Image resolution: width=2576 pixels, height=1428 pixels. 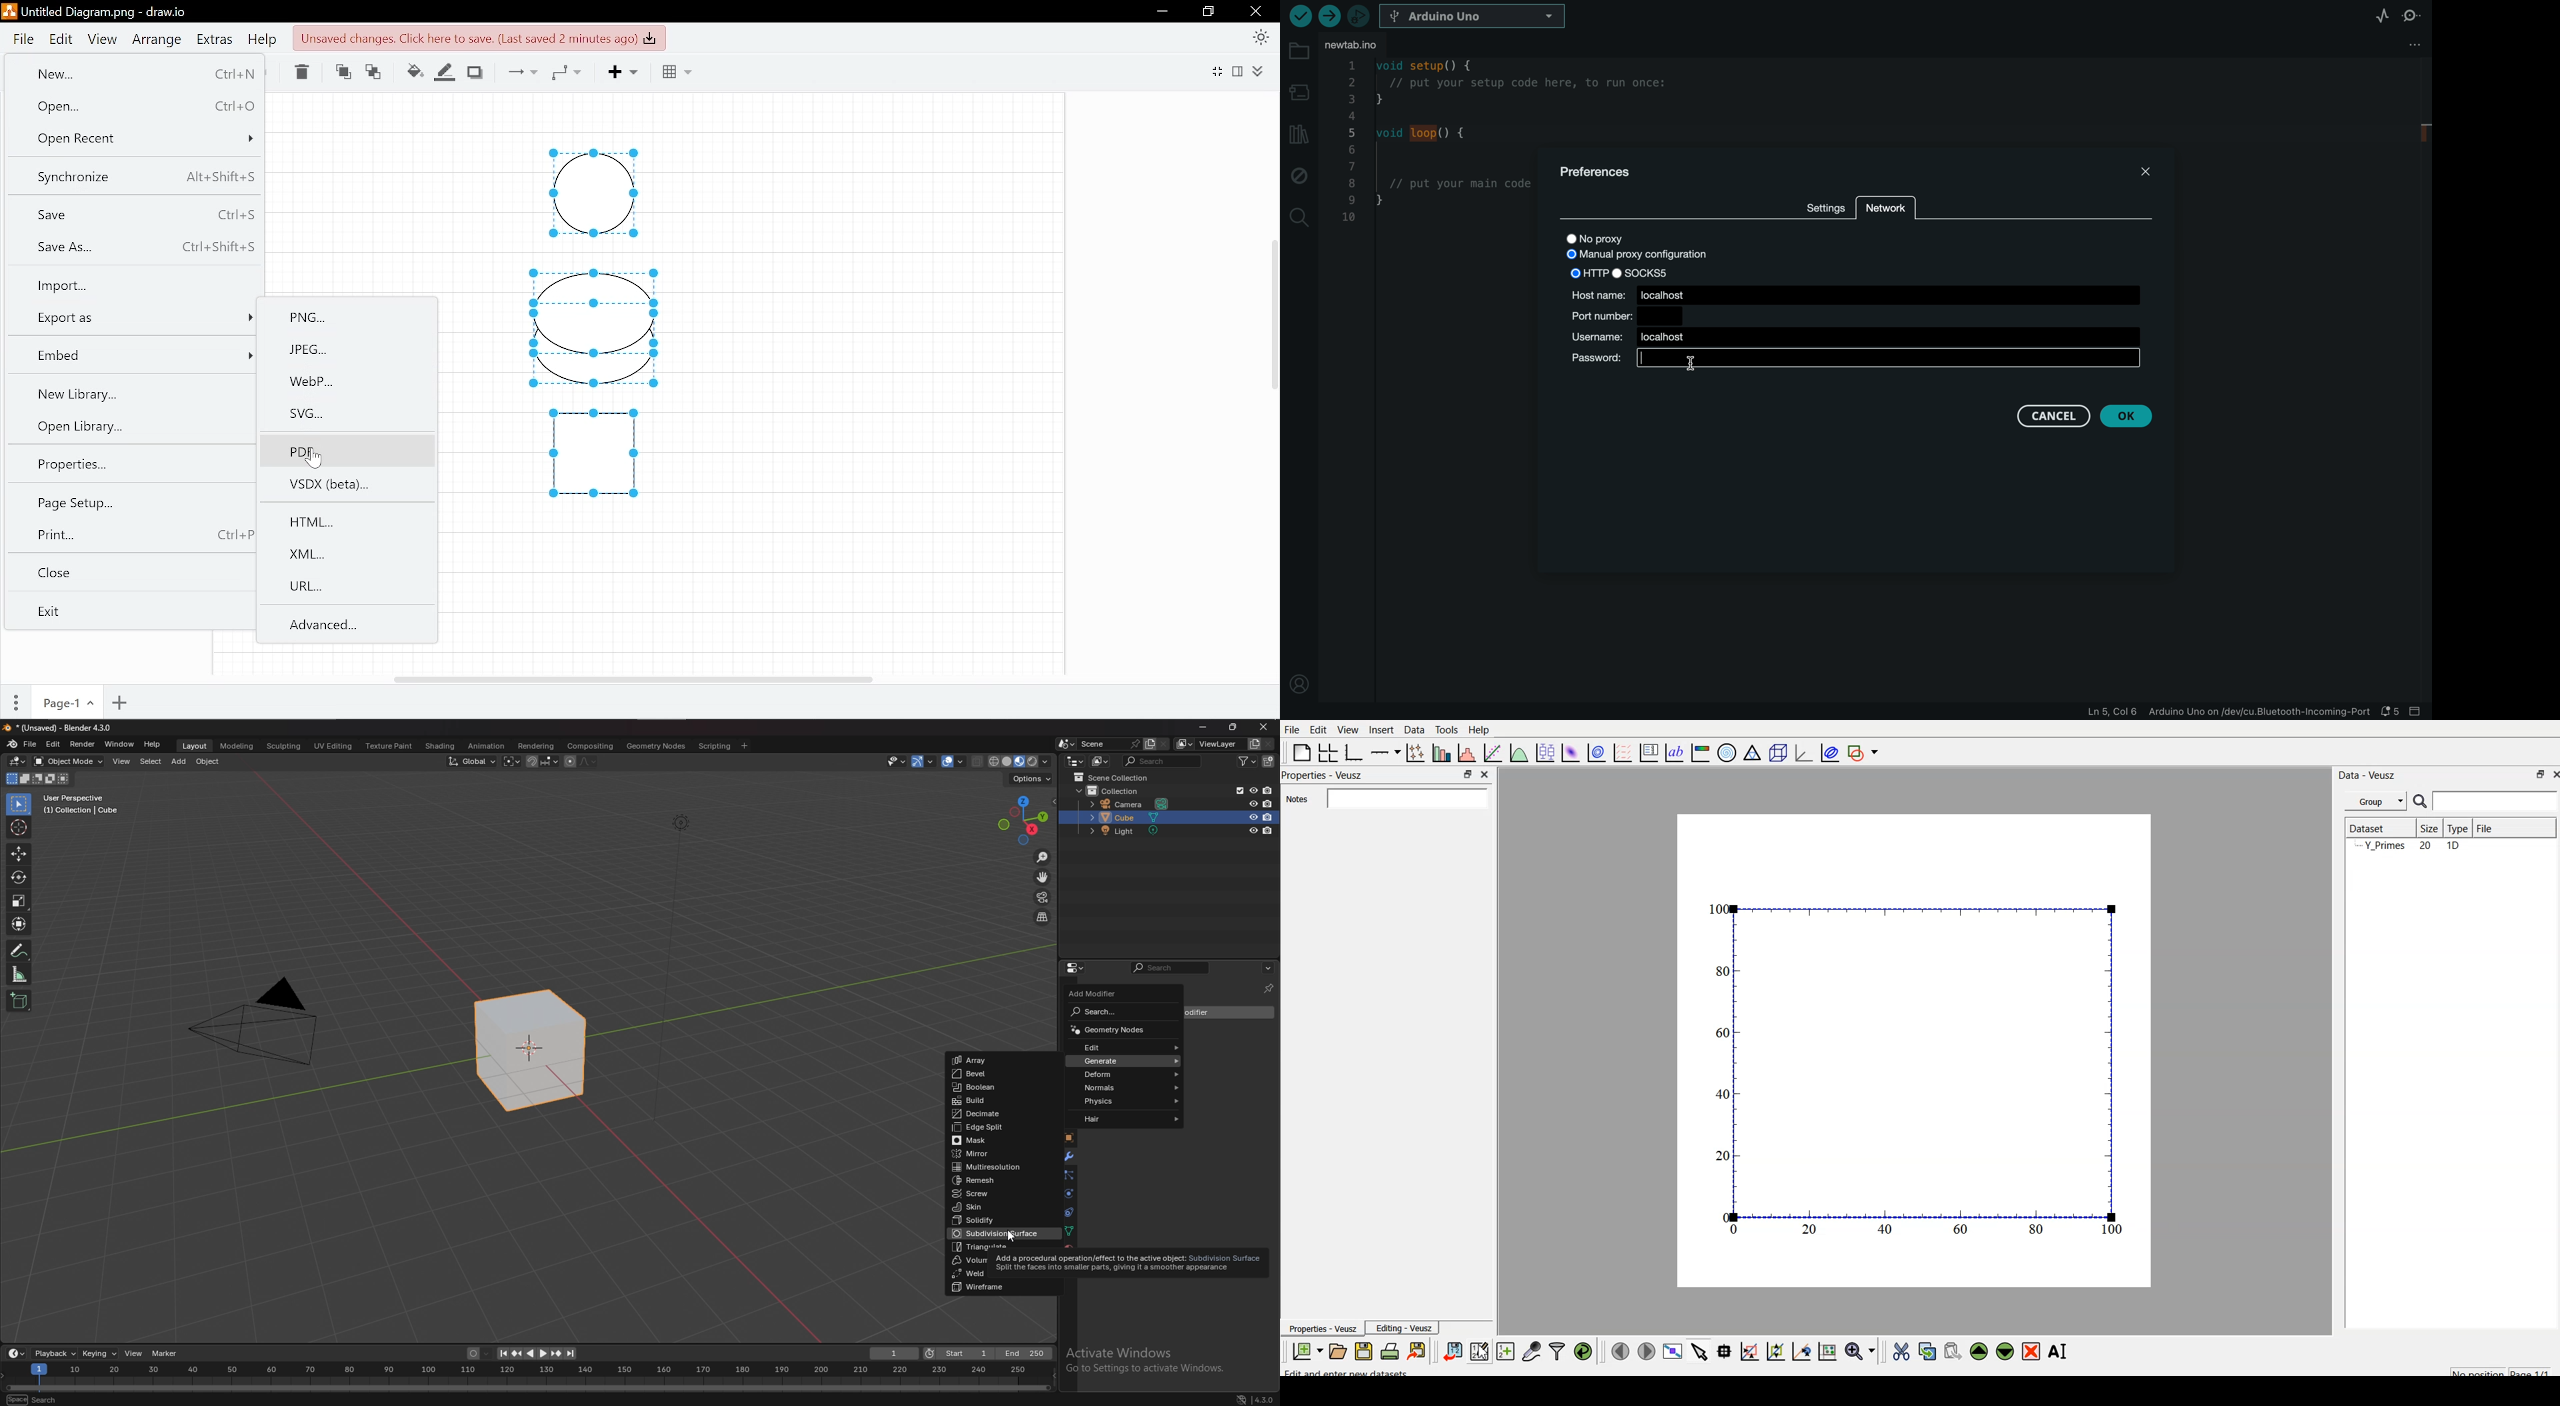 What do you see at coordinates (57, 40) in the screenshot?
I see `Edit` at bounding box center [57, 40].